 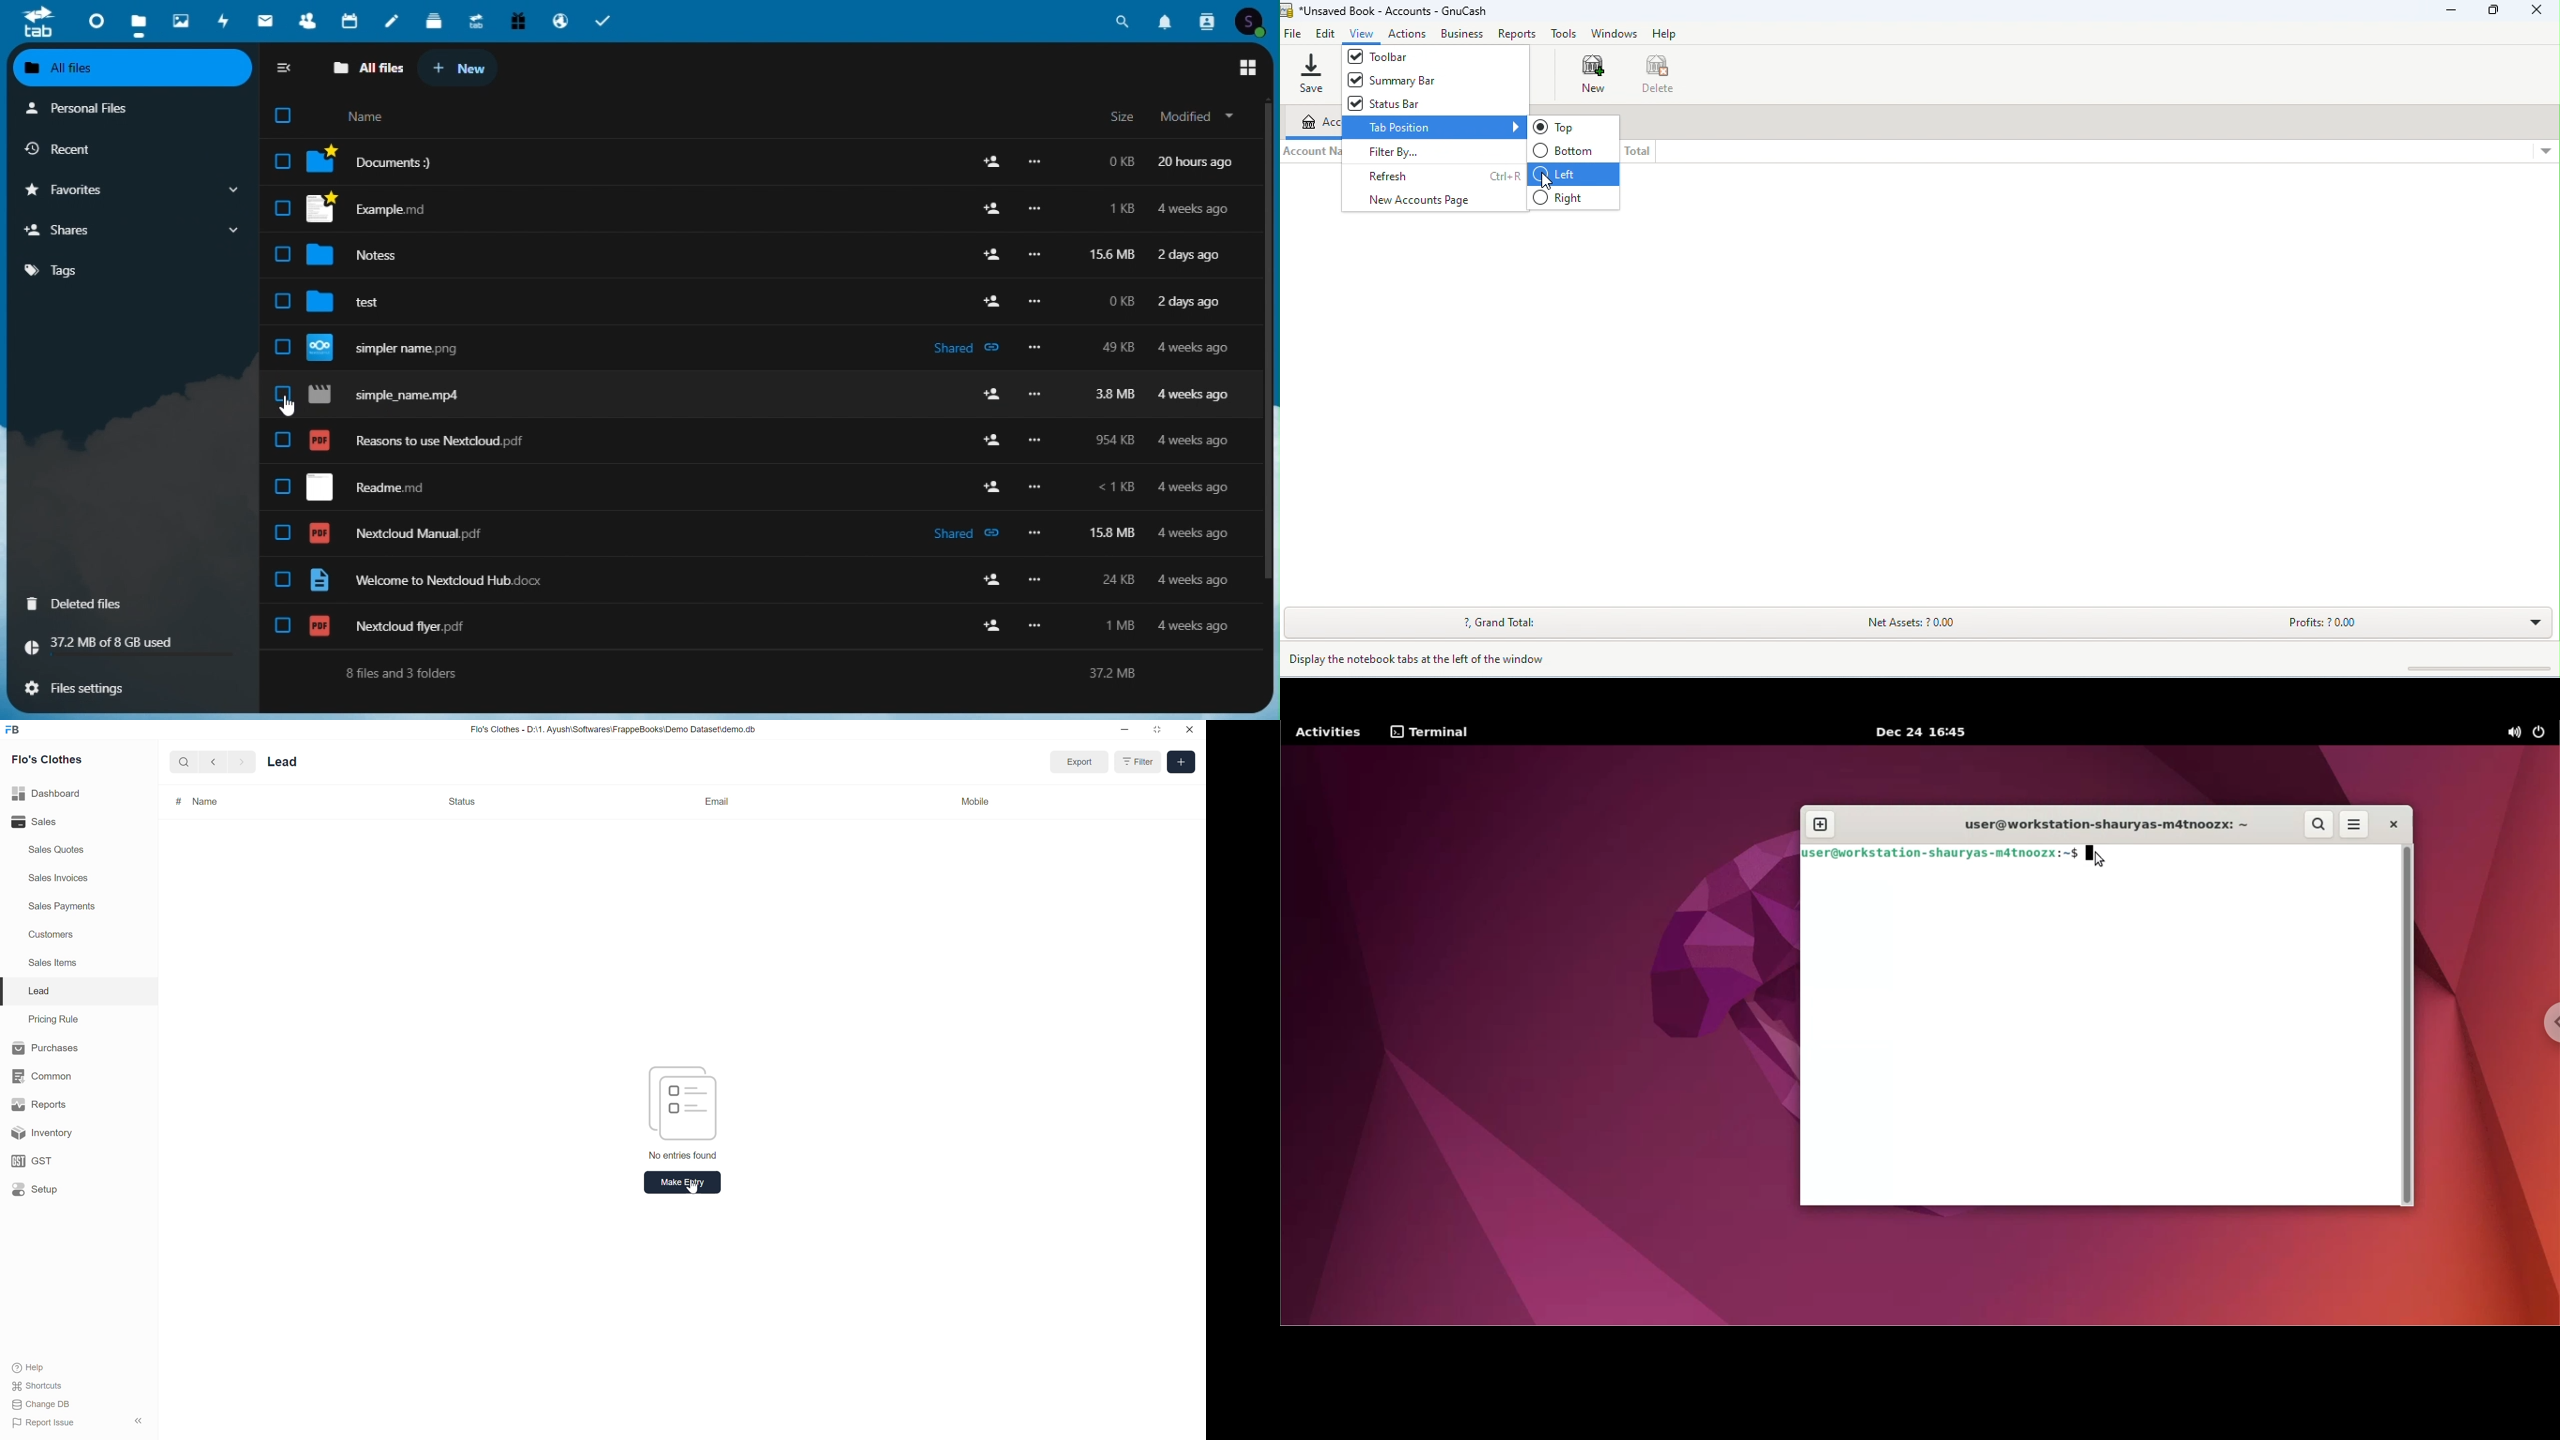 What do you see at coordinates (677, 1183) in the screenshot?
I see `Make entry` at bounding box center [677, 1183].